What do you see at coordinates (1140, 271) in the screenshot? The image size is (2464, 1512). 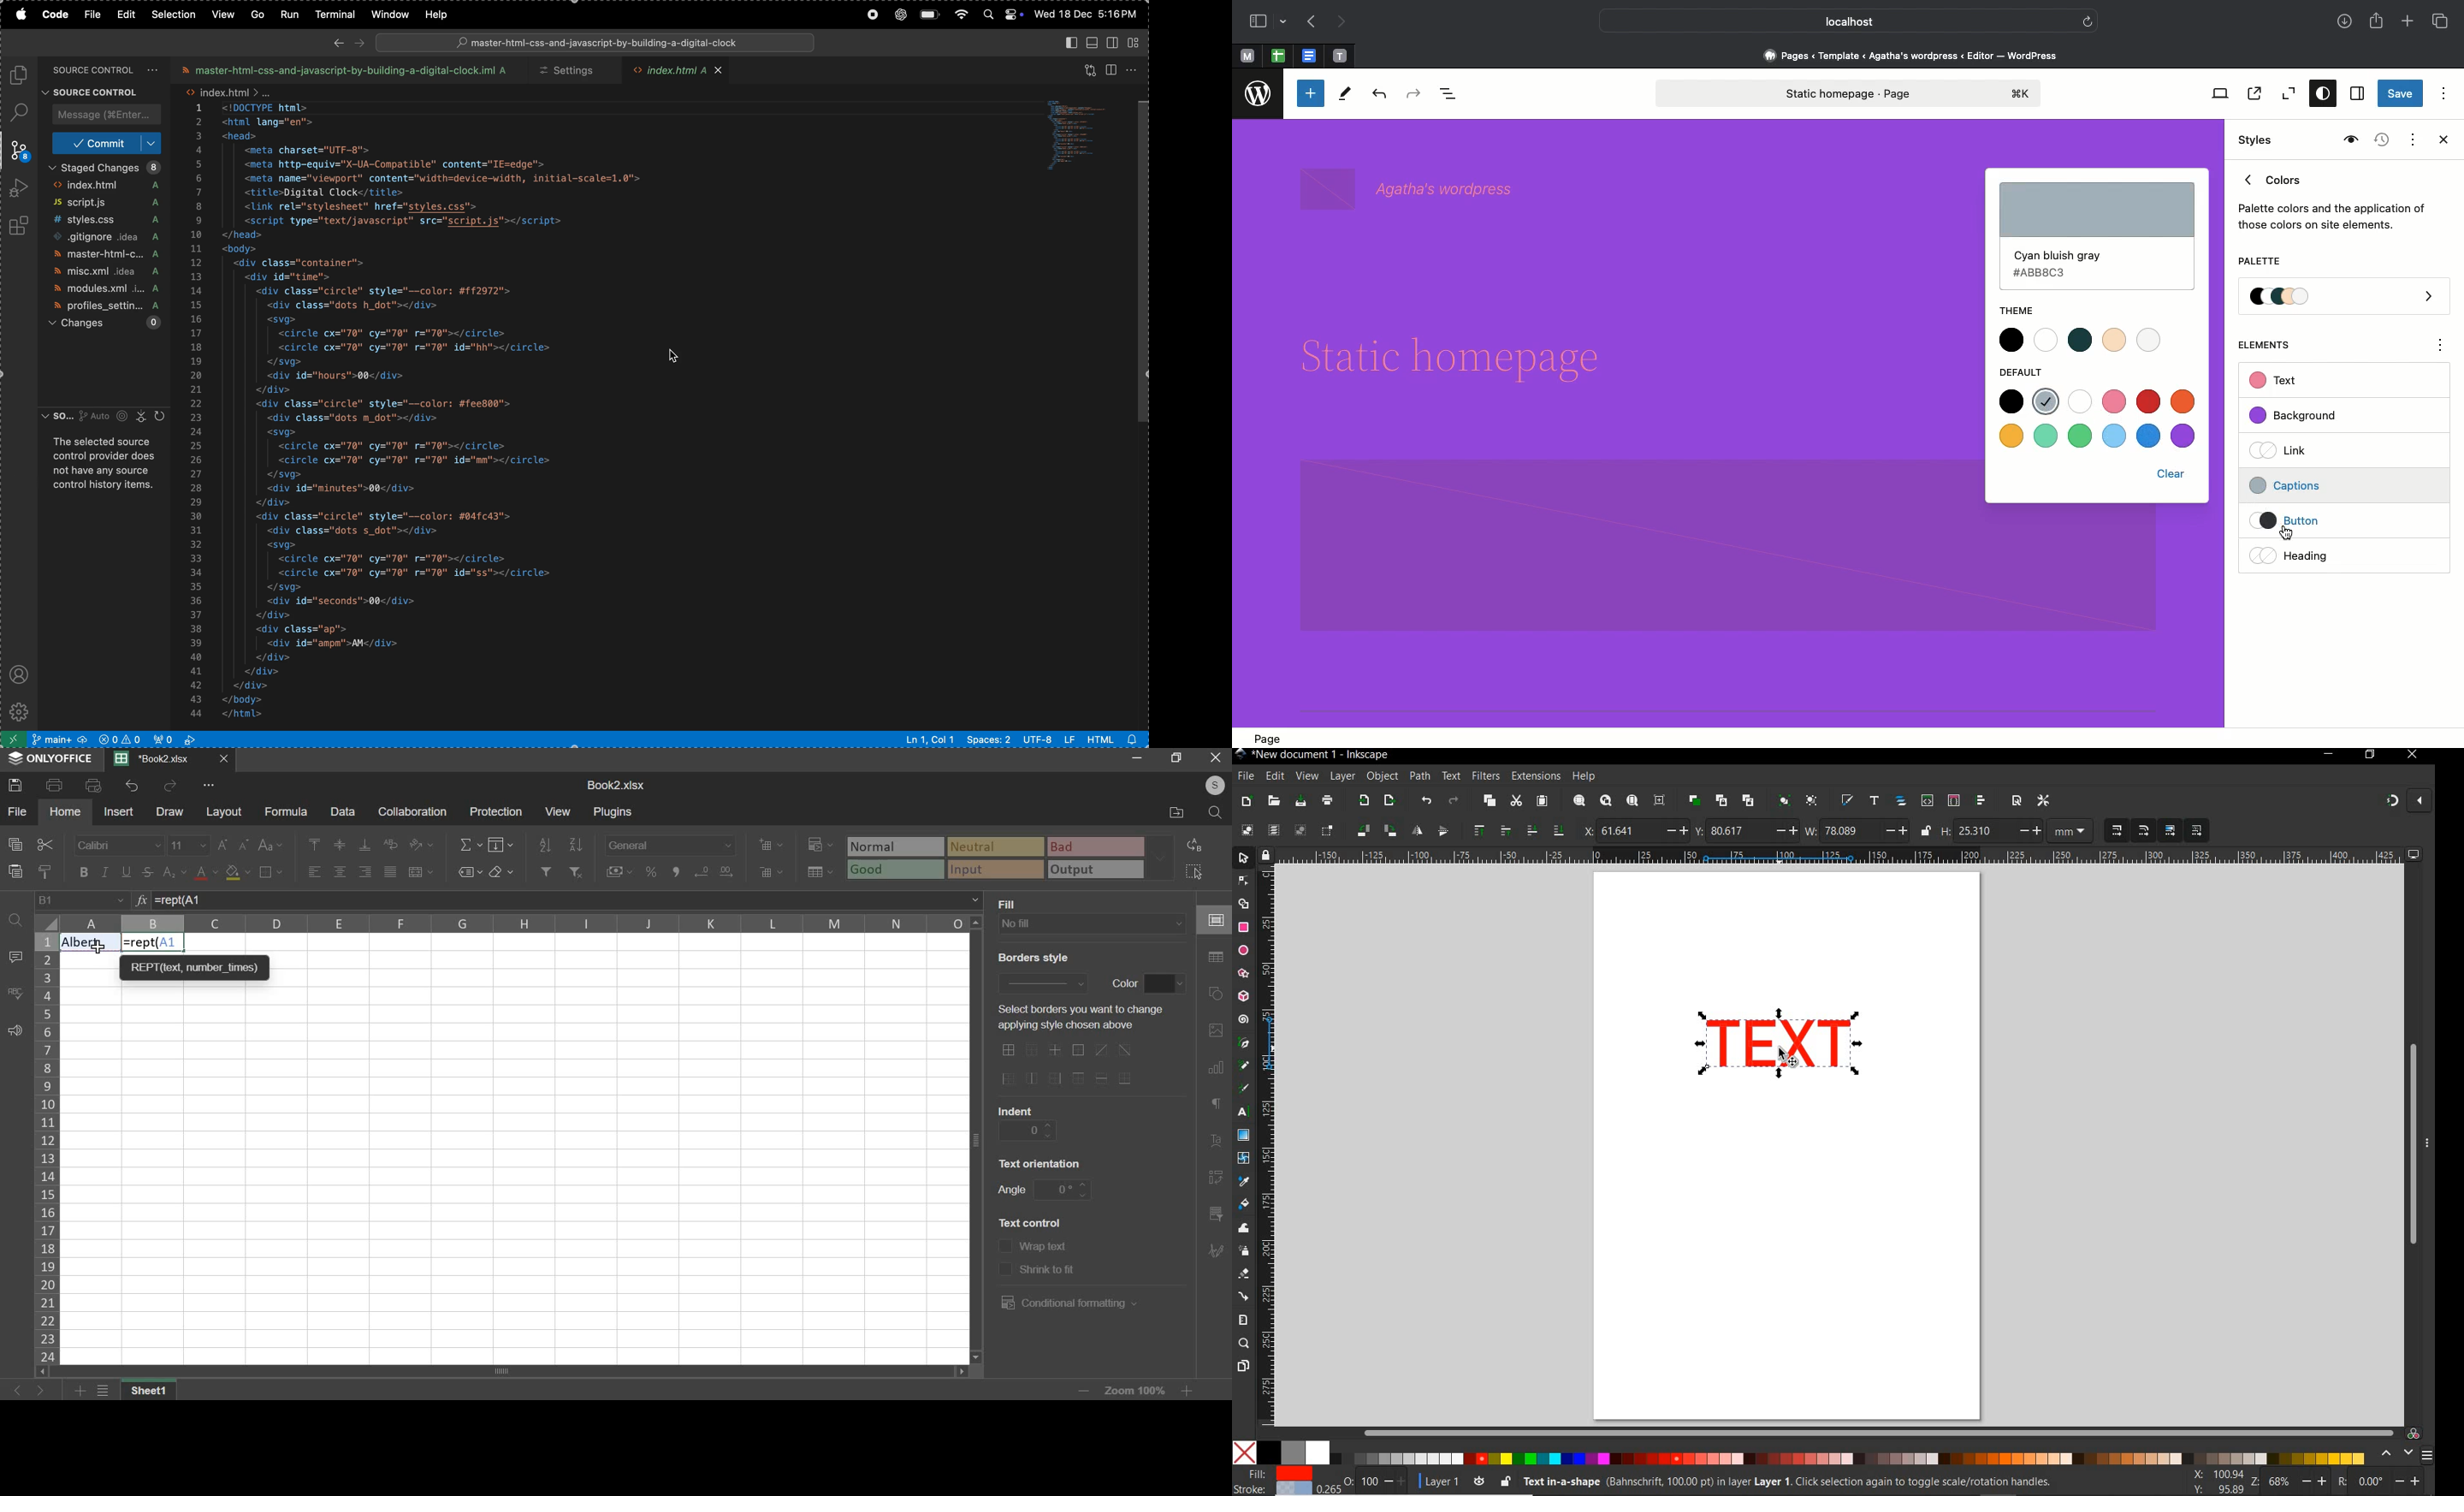 I see `` at bounding box center [1140, 271].